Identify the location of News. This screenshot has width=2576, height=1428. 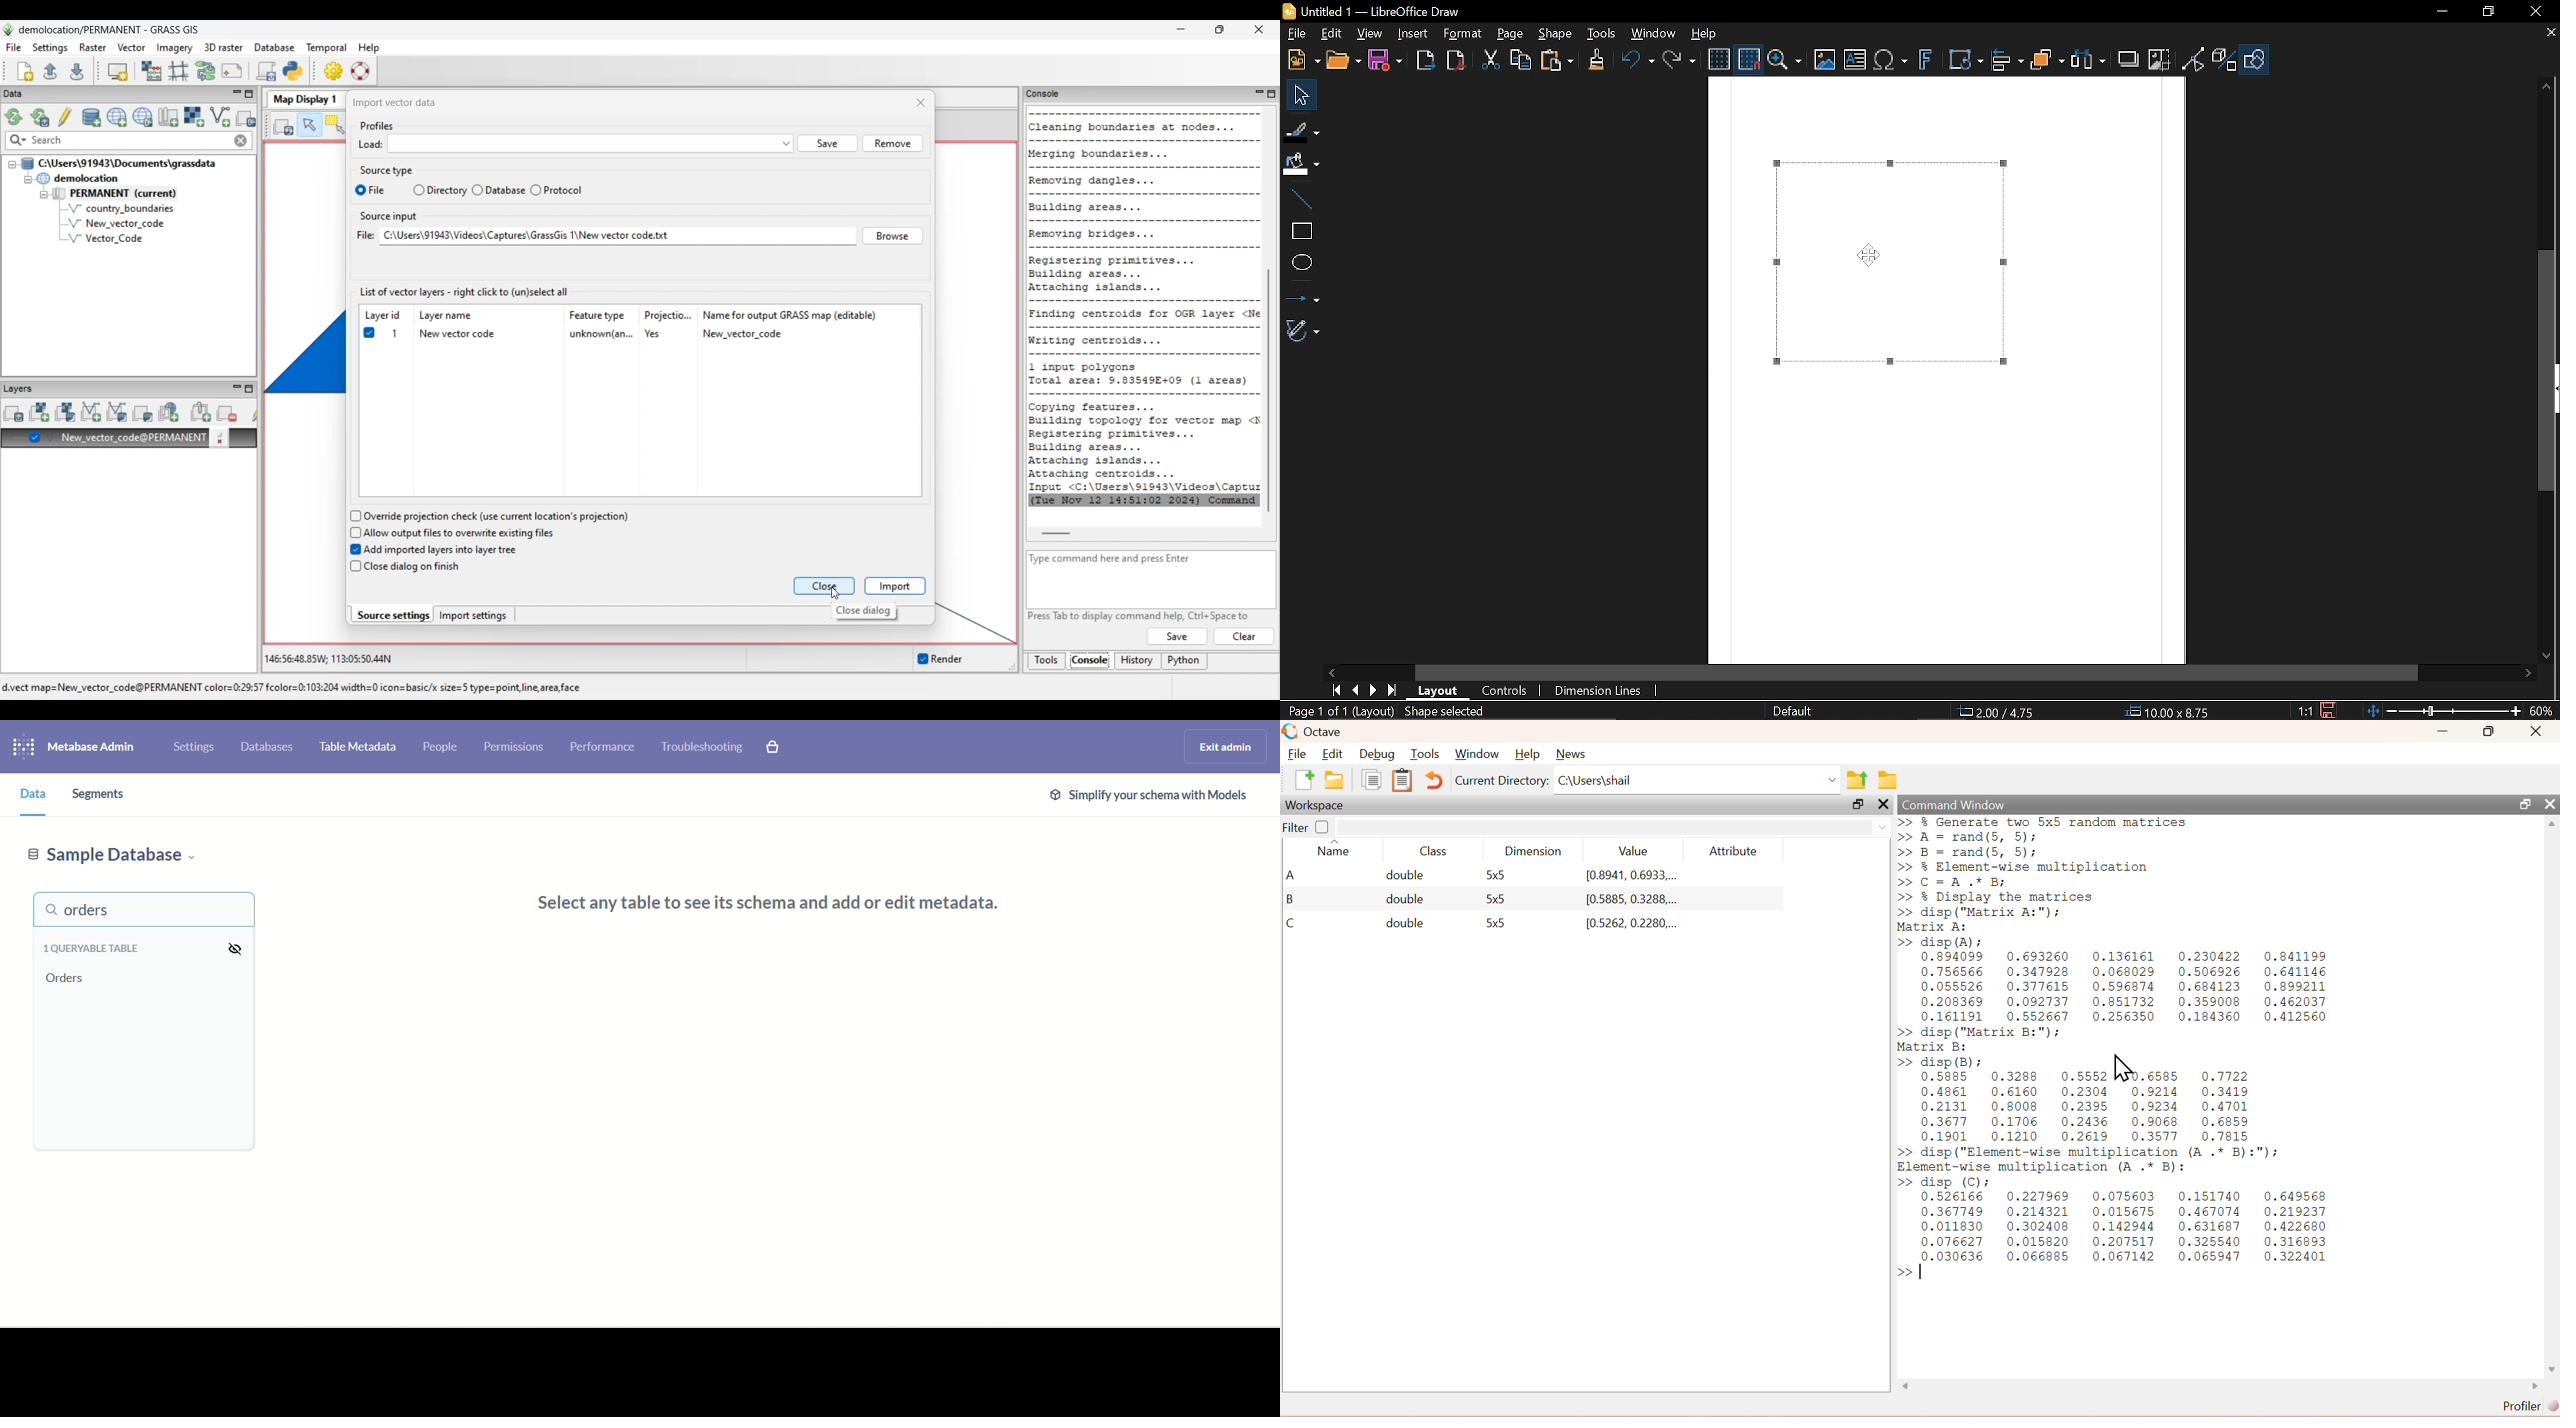
(1573, 753).